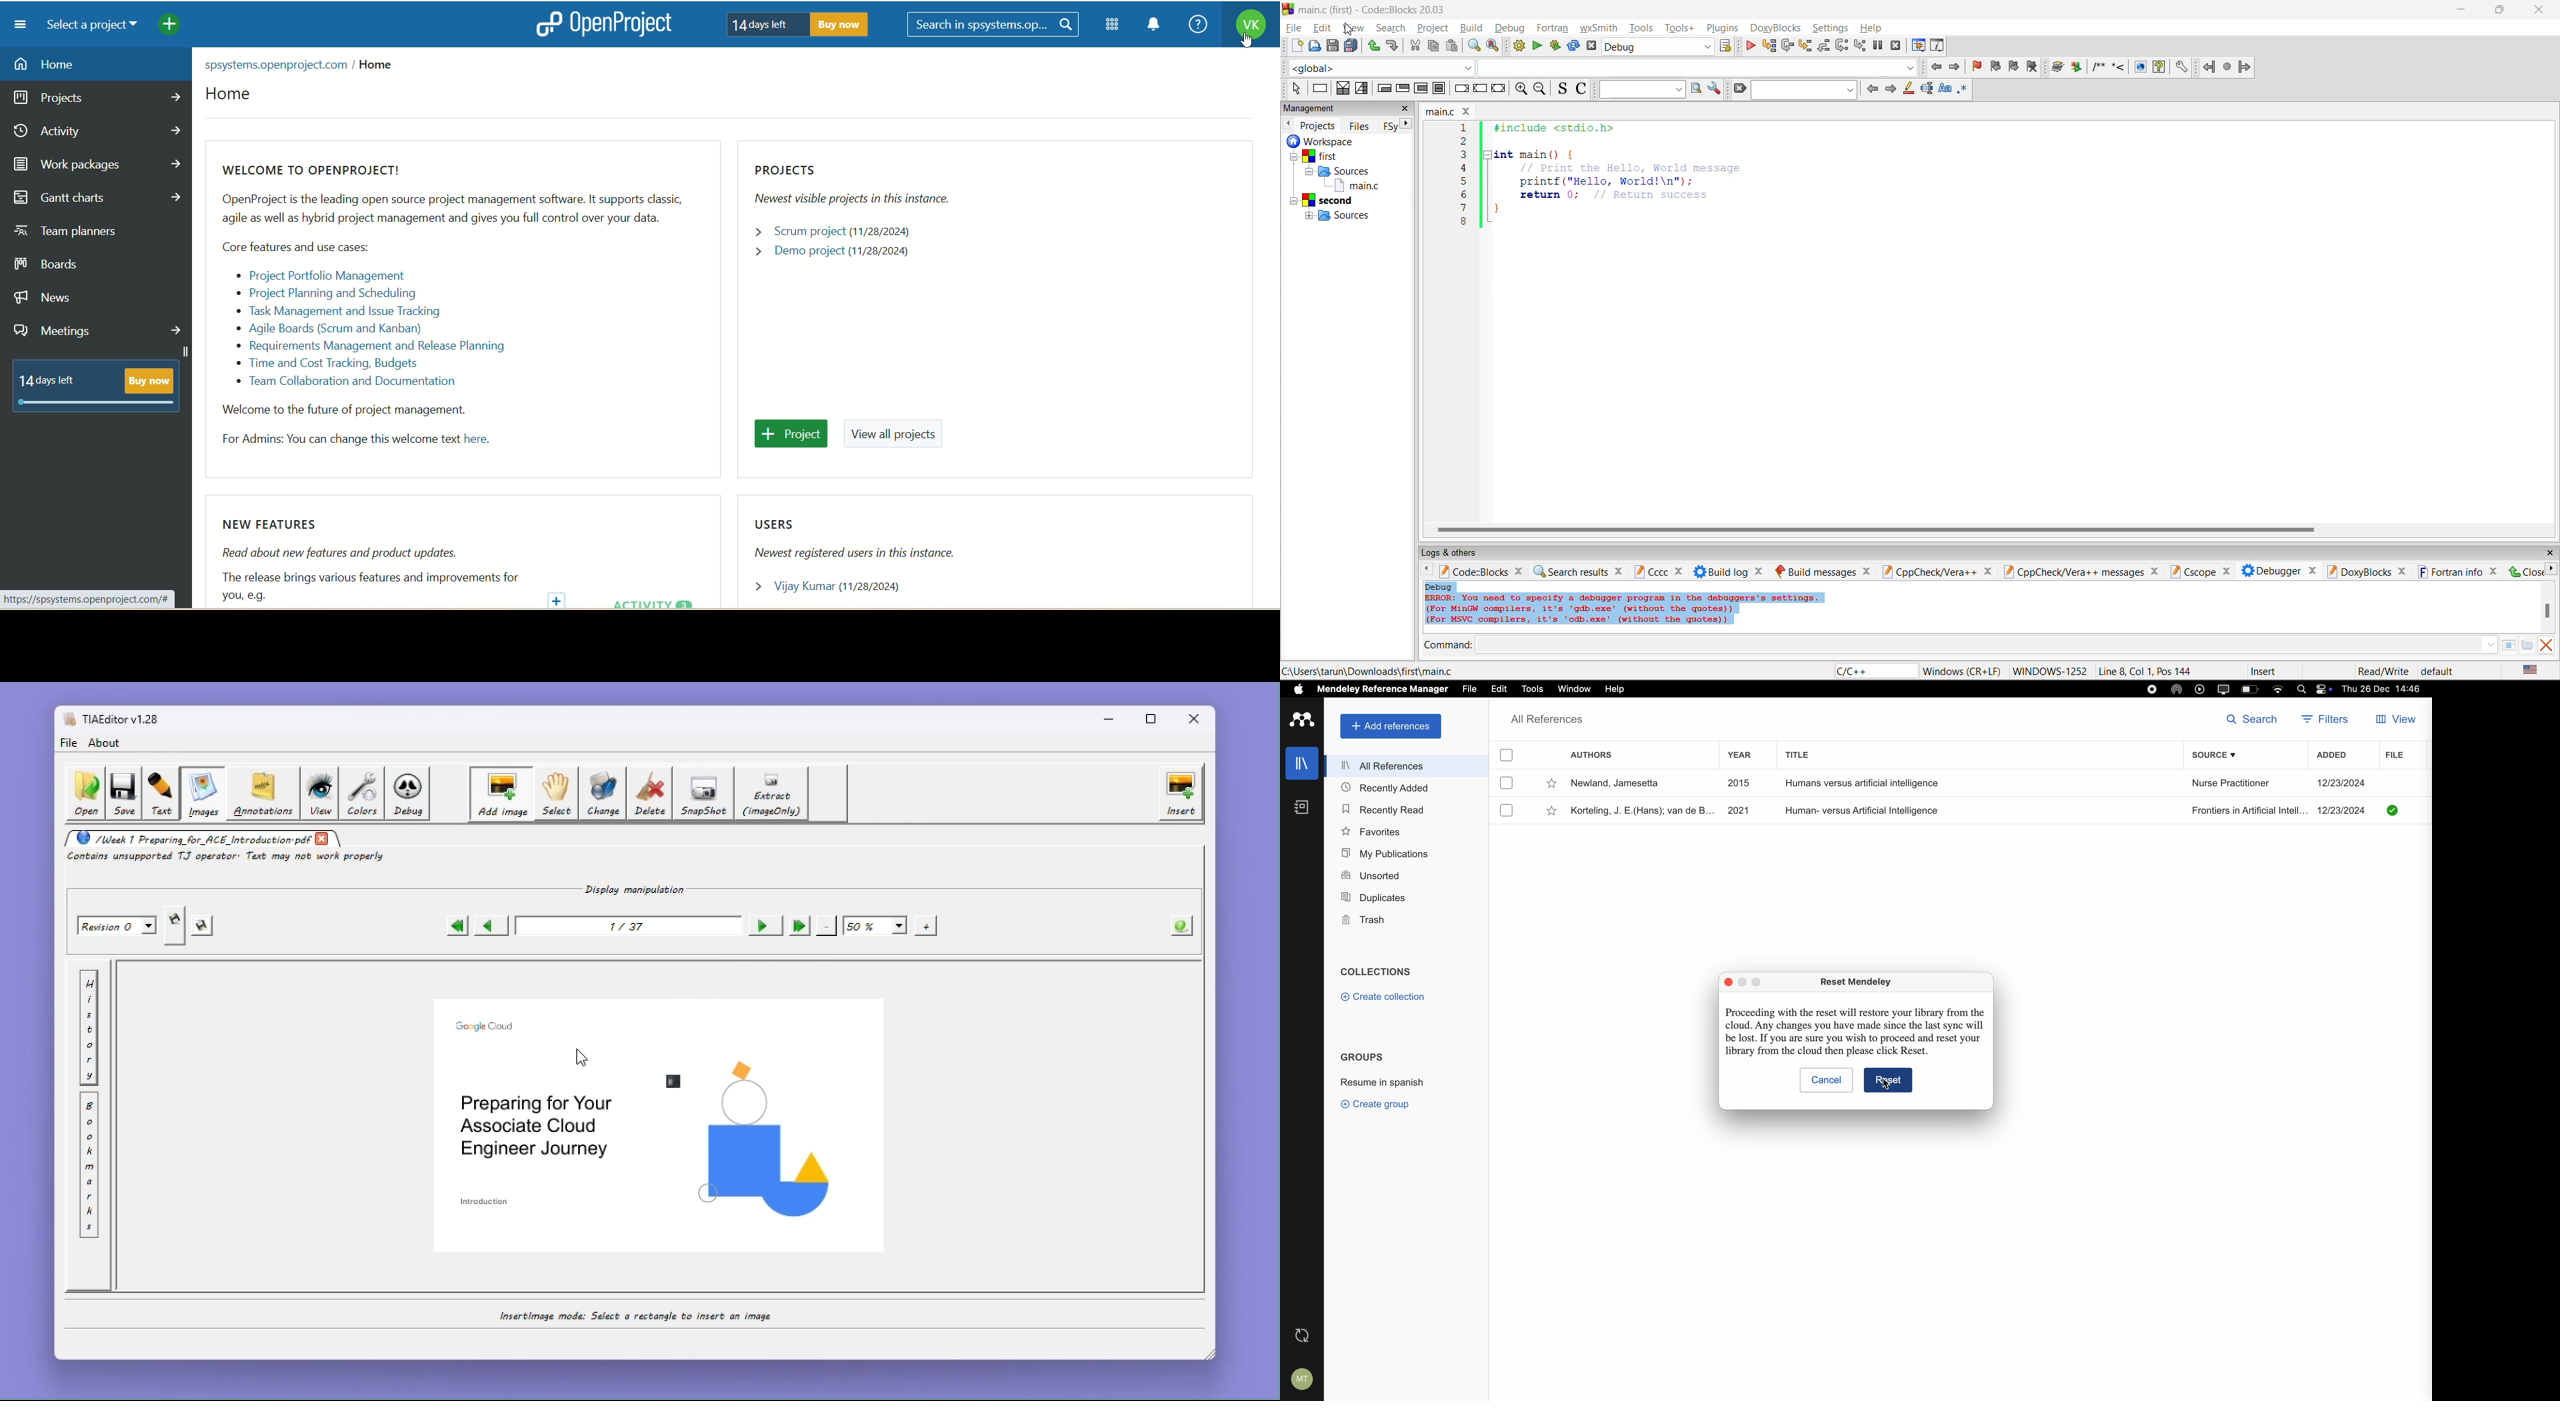  What do you see at coordinates (1550, 27) in the screenshot?
I see `fortran` at bounding box center [1550, 27].